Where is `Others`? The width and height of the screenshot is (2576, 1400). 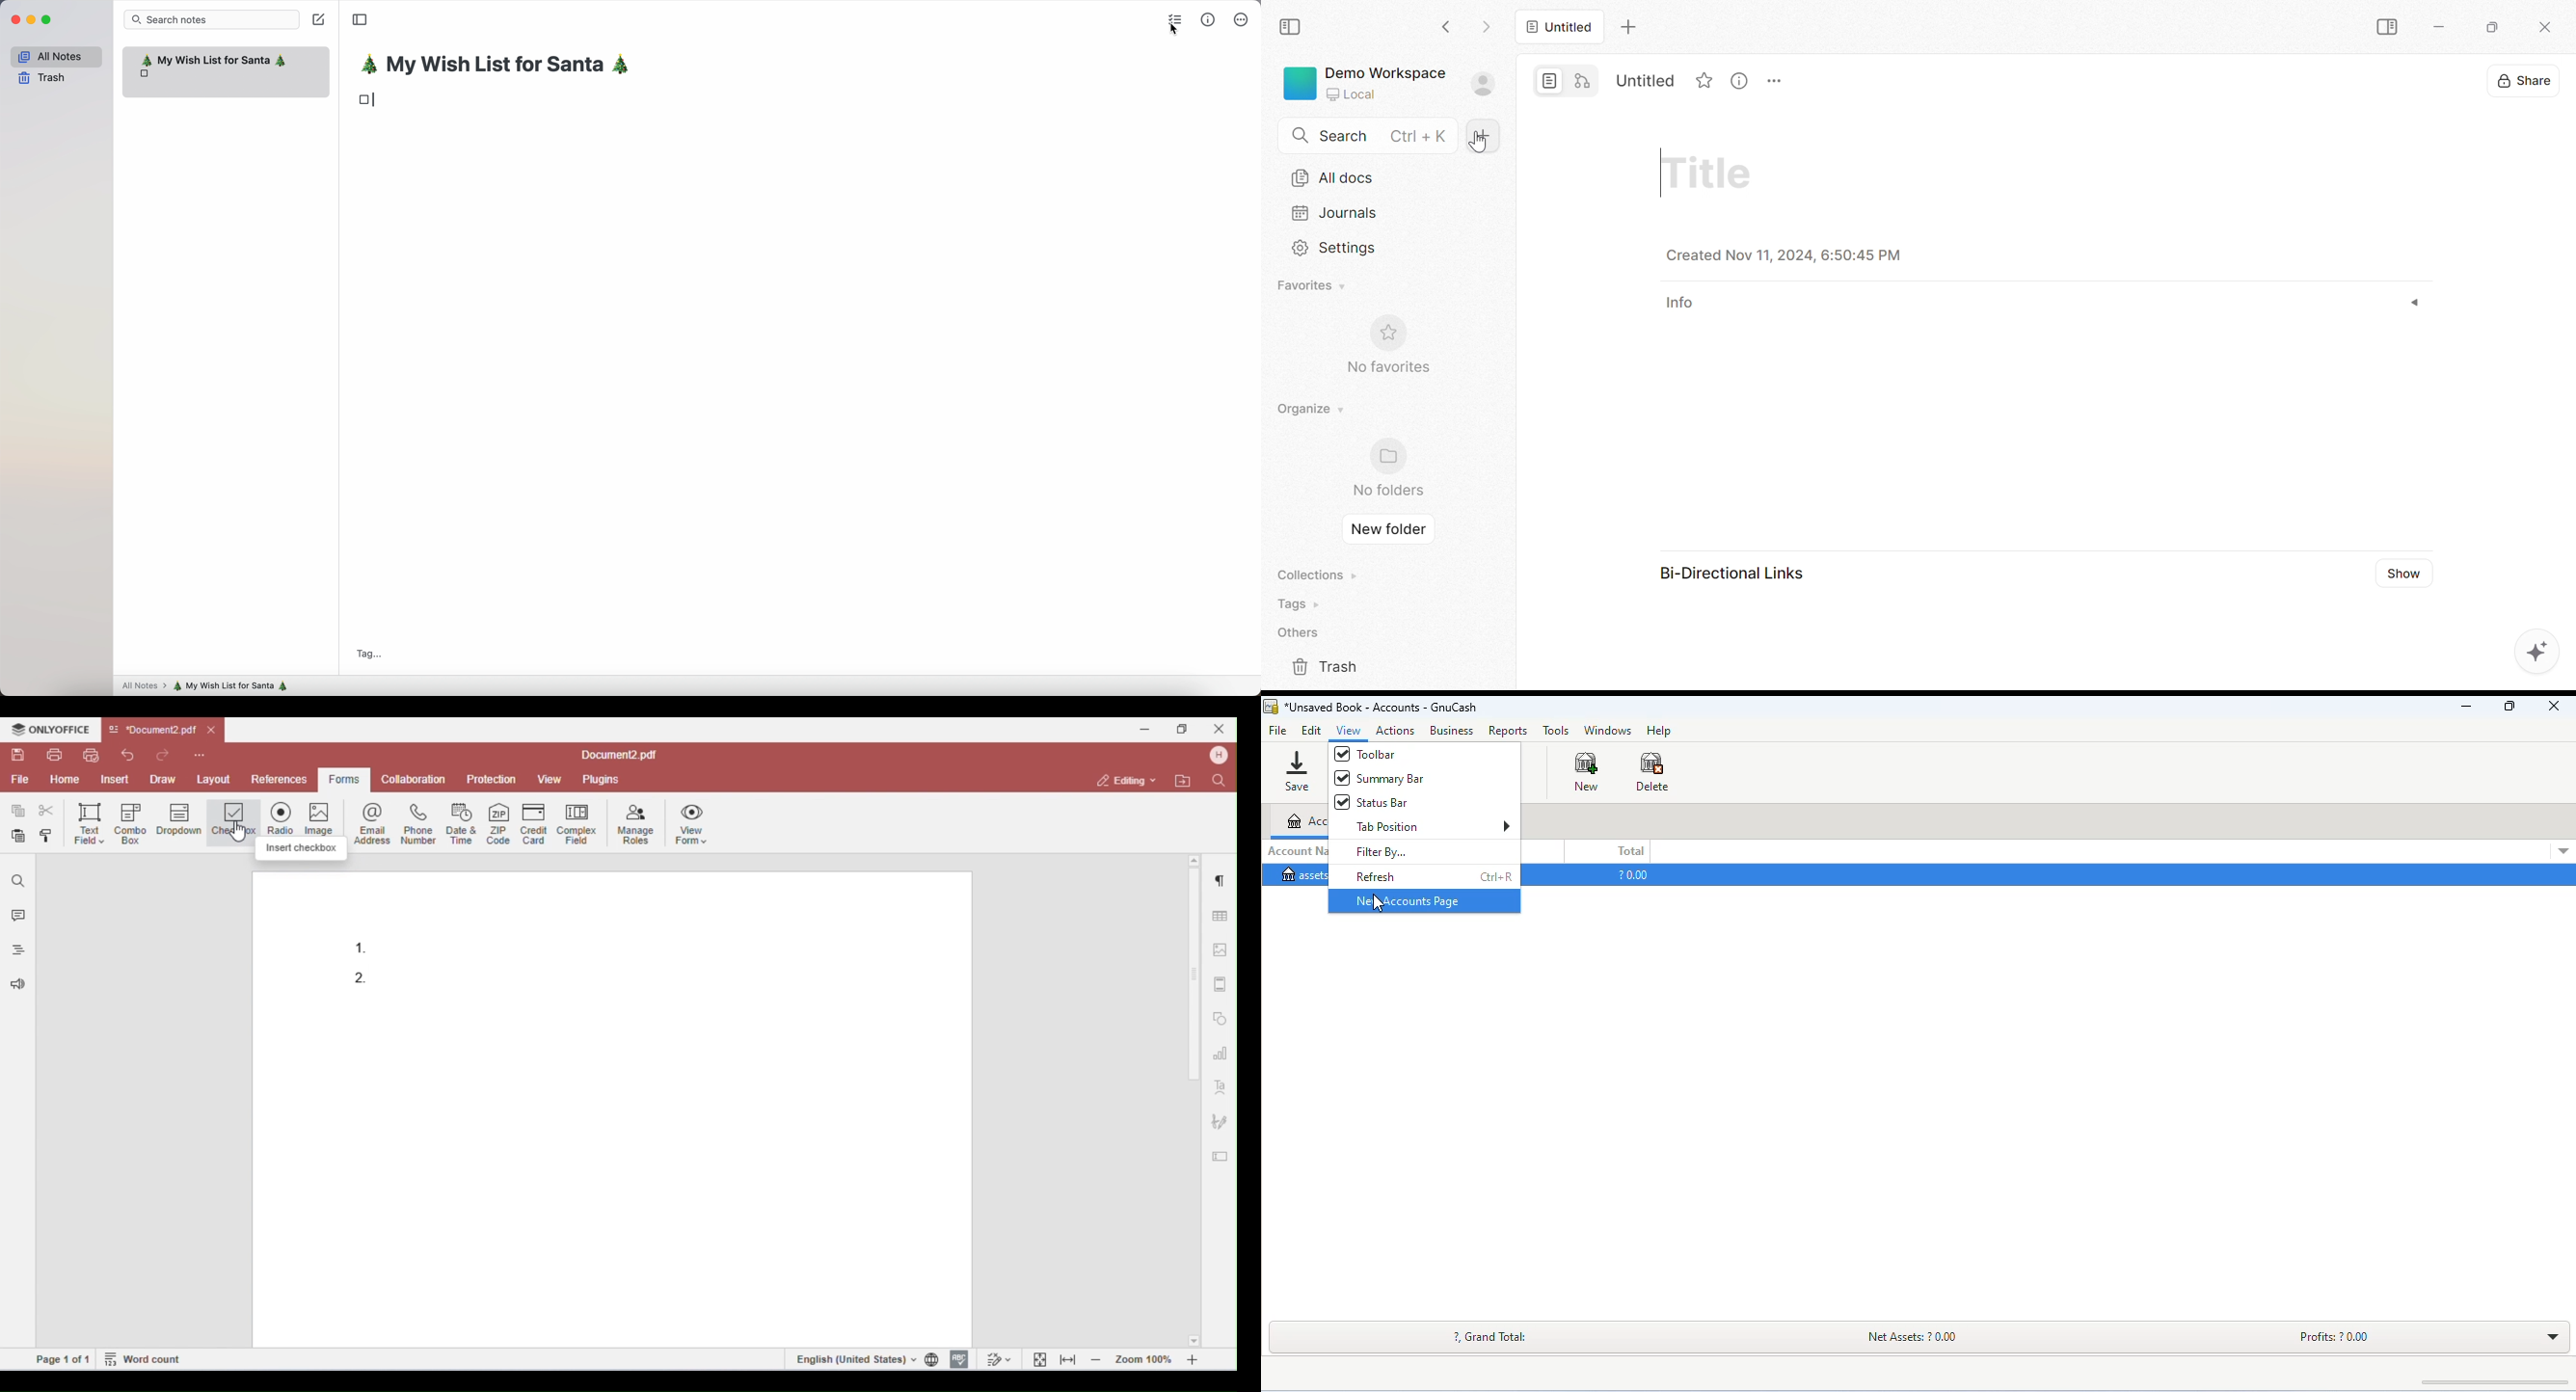
Others is located at coordinates (1300, 633).